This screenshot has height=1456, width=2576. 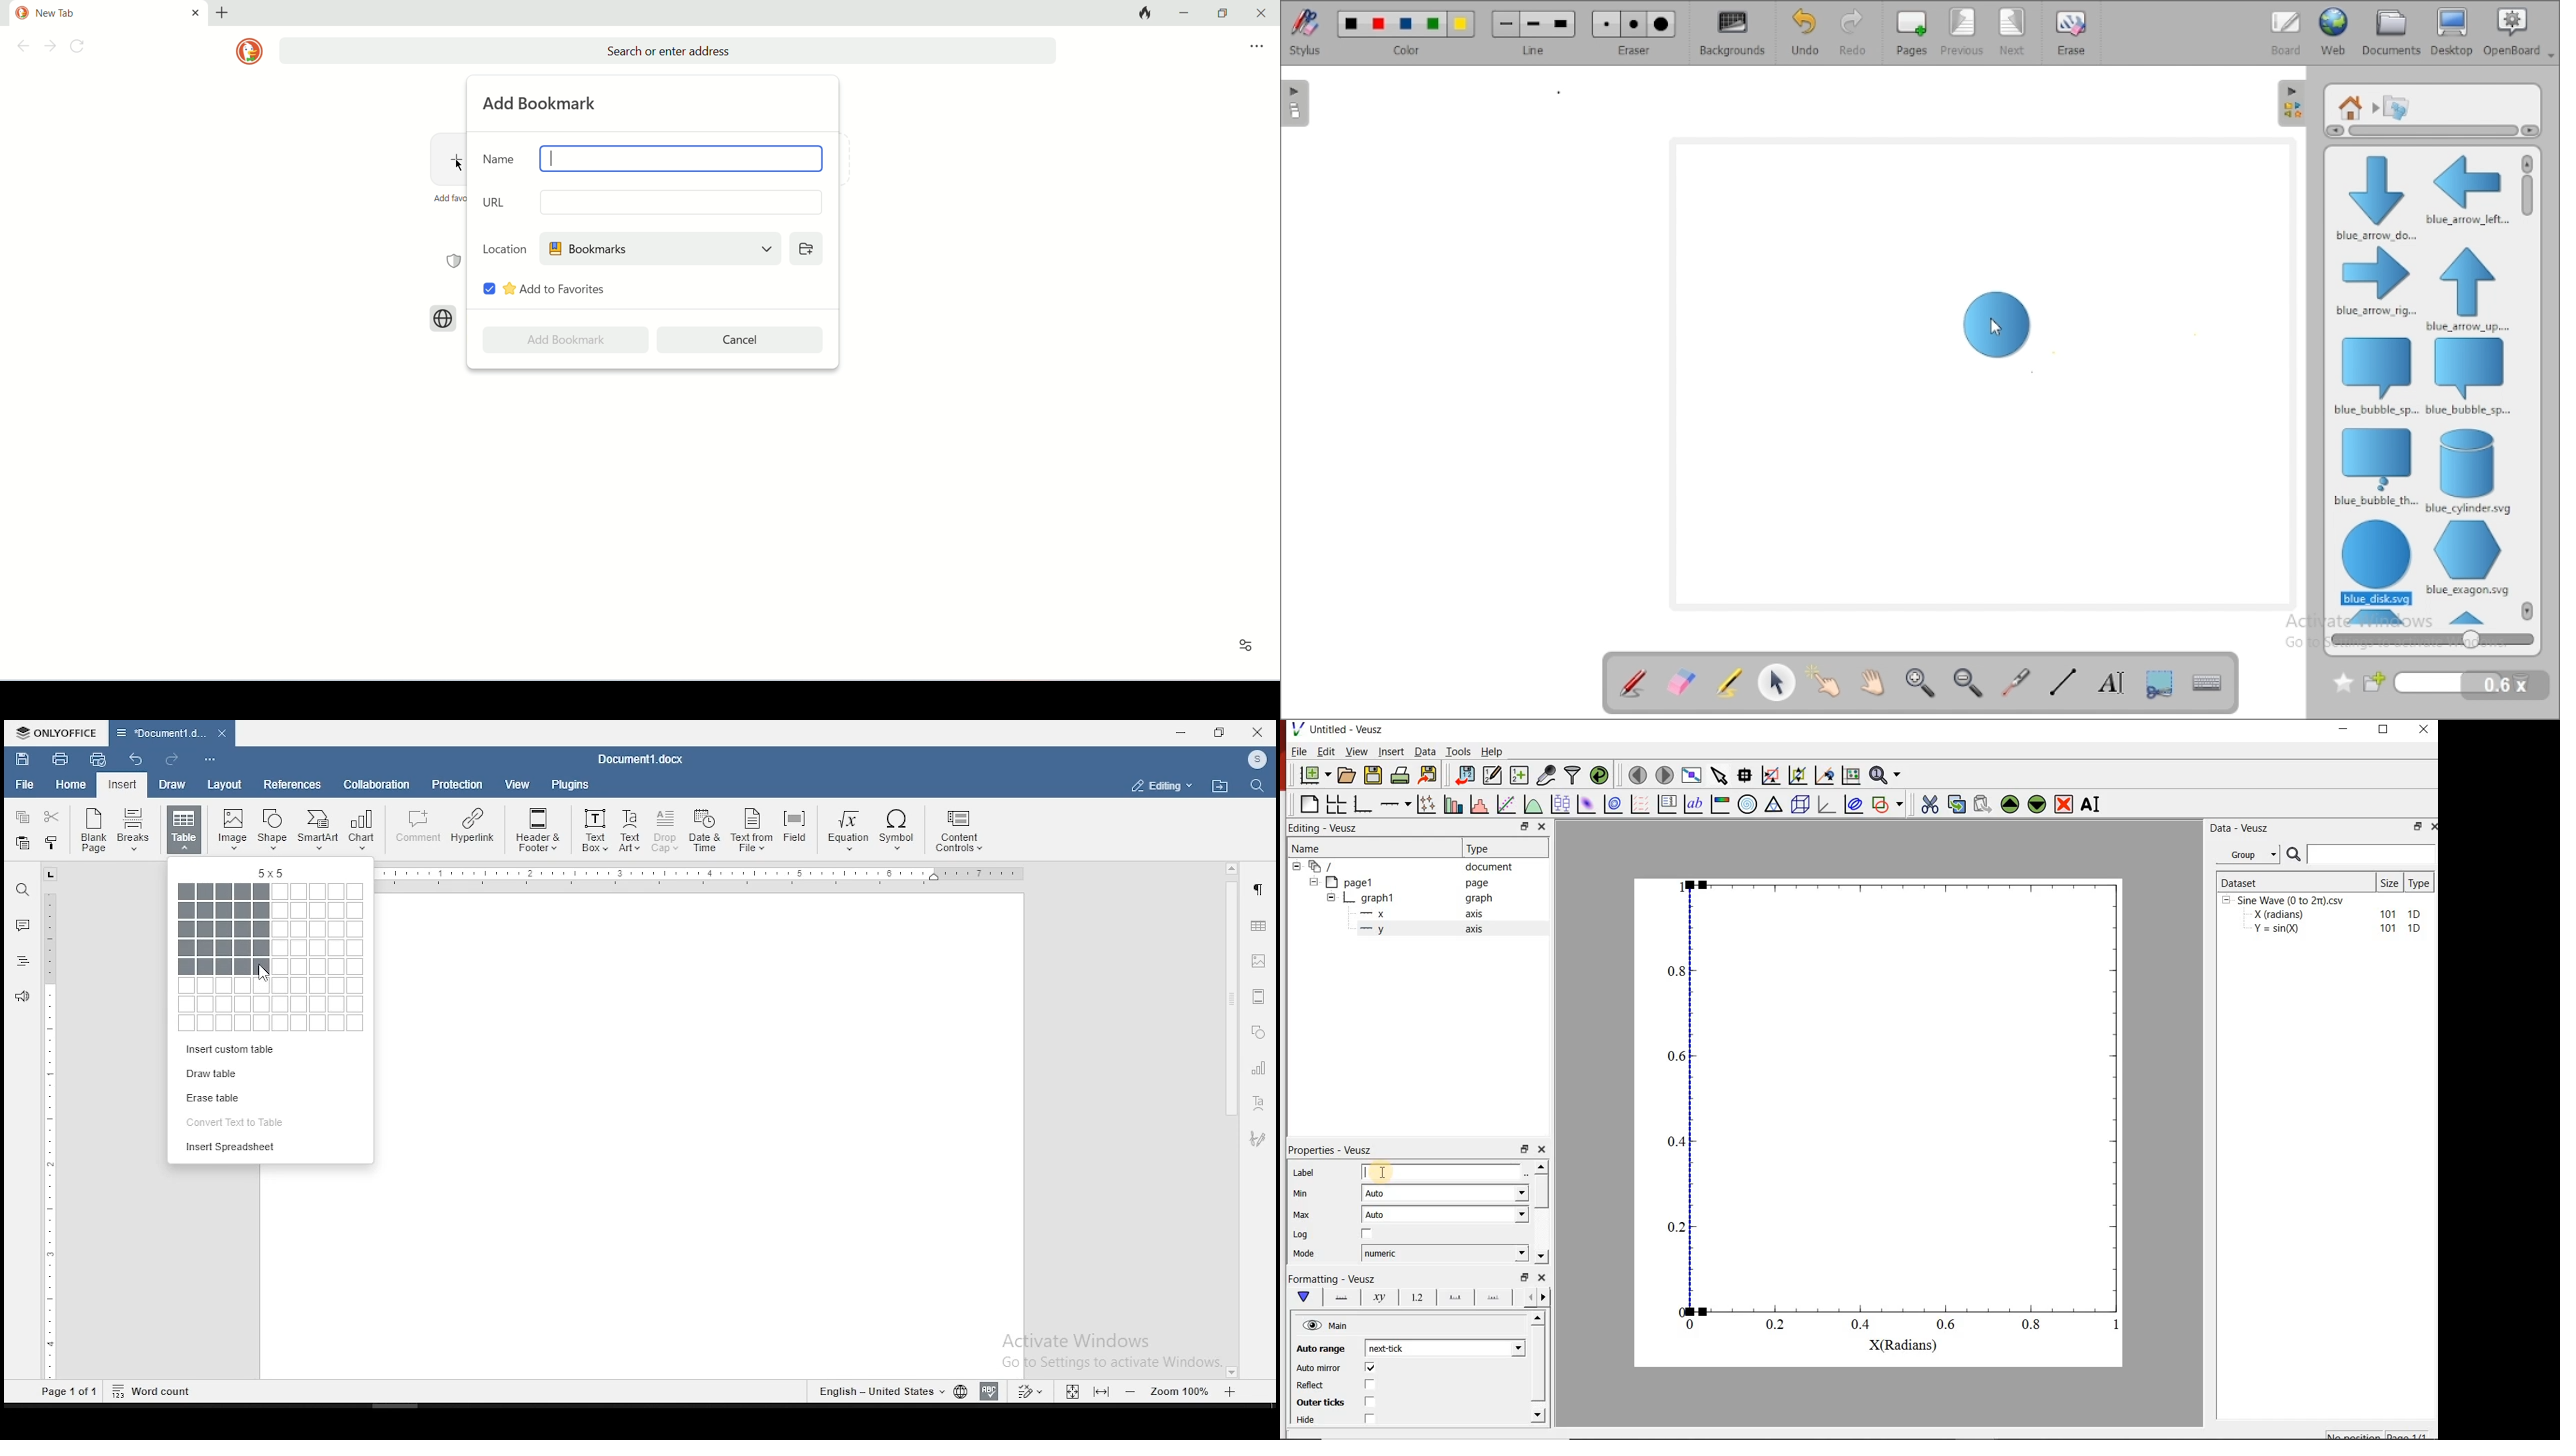 I want to click on Date & Time, so click(x=706, y=831).